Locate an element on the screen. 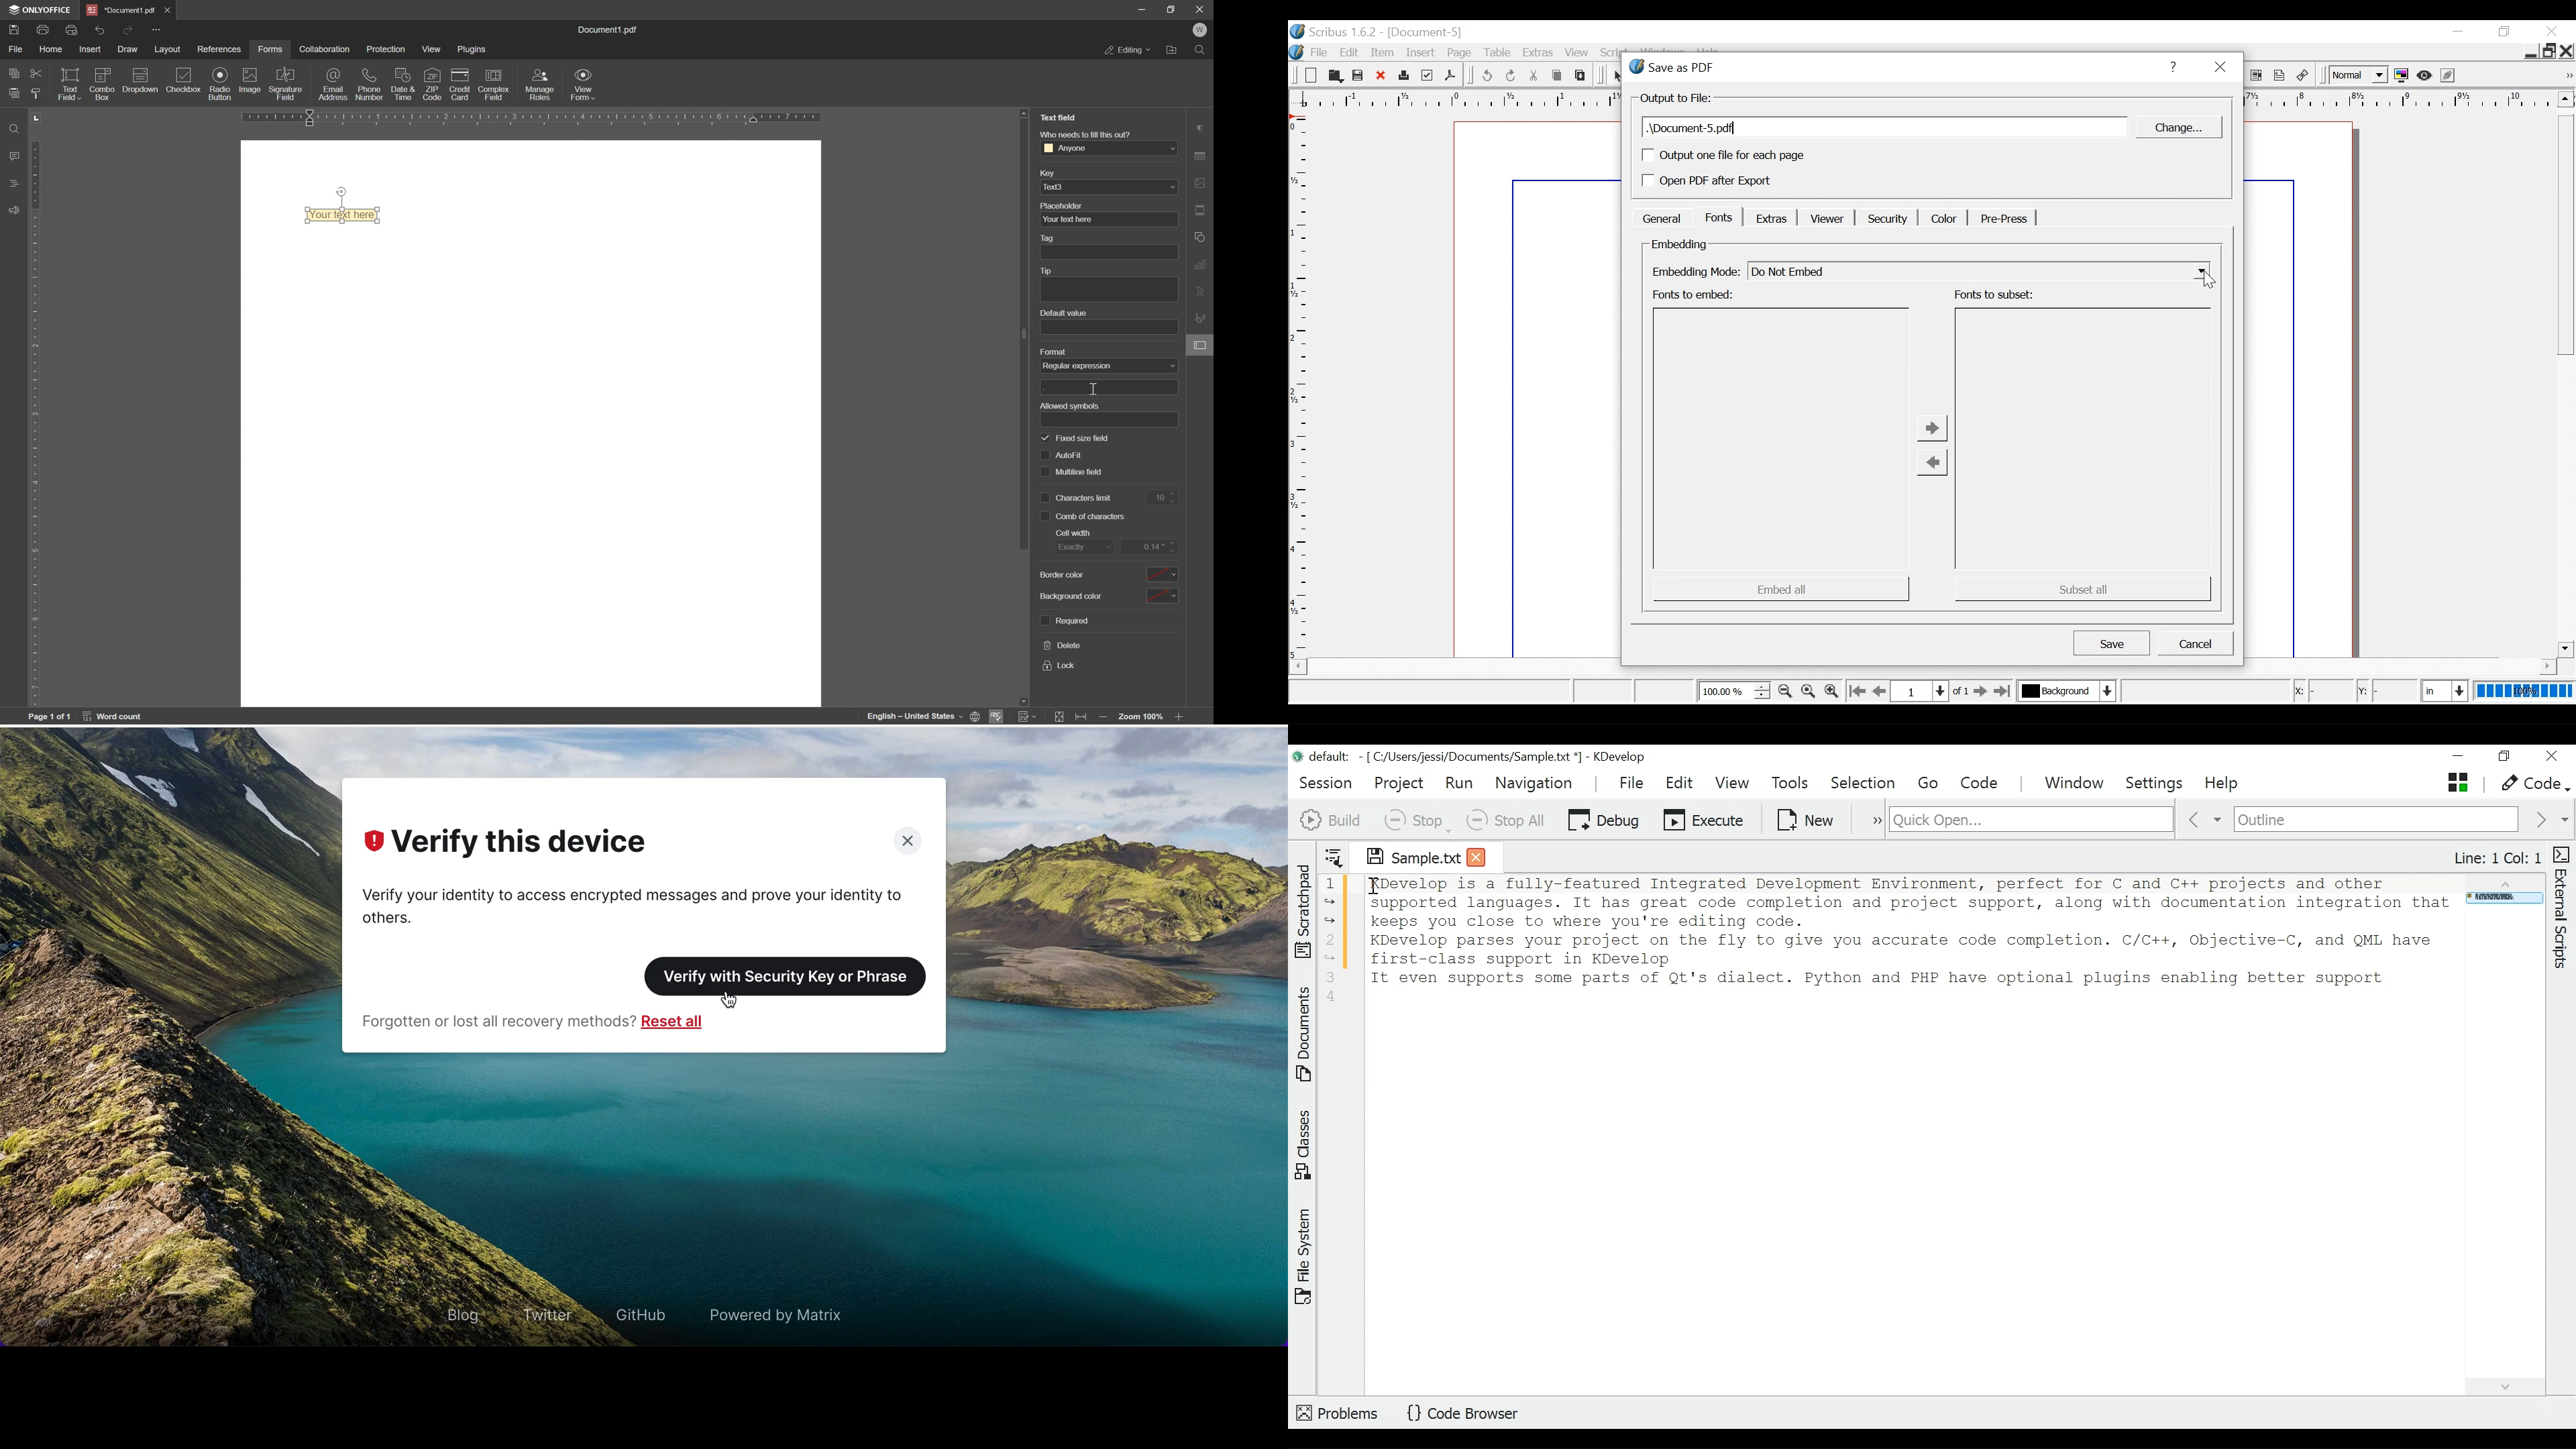 The height and width of the screenshot is (1456, 2576). Embed Preview is located at coordinates (1782, 439).